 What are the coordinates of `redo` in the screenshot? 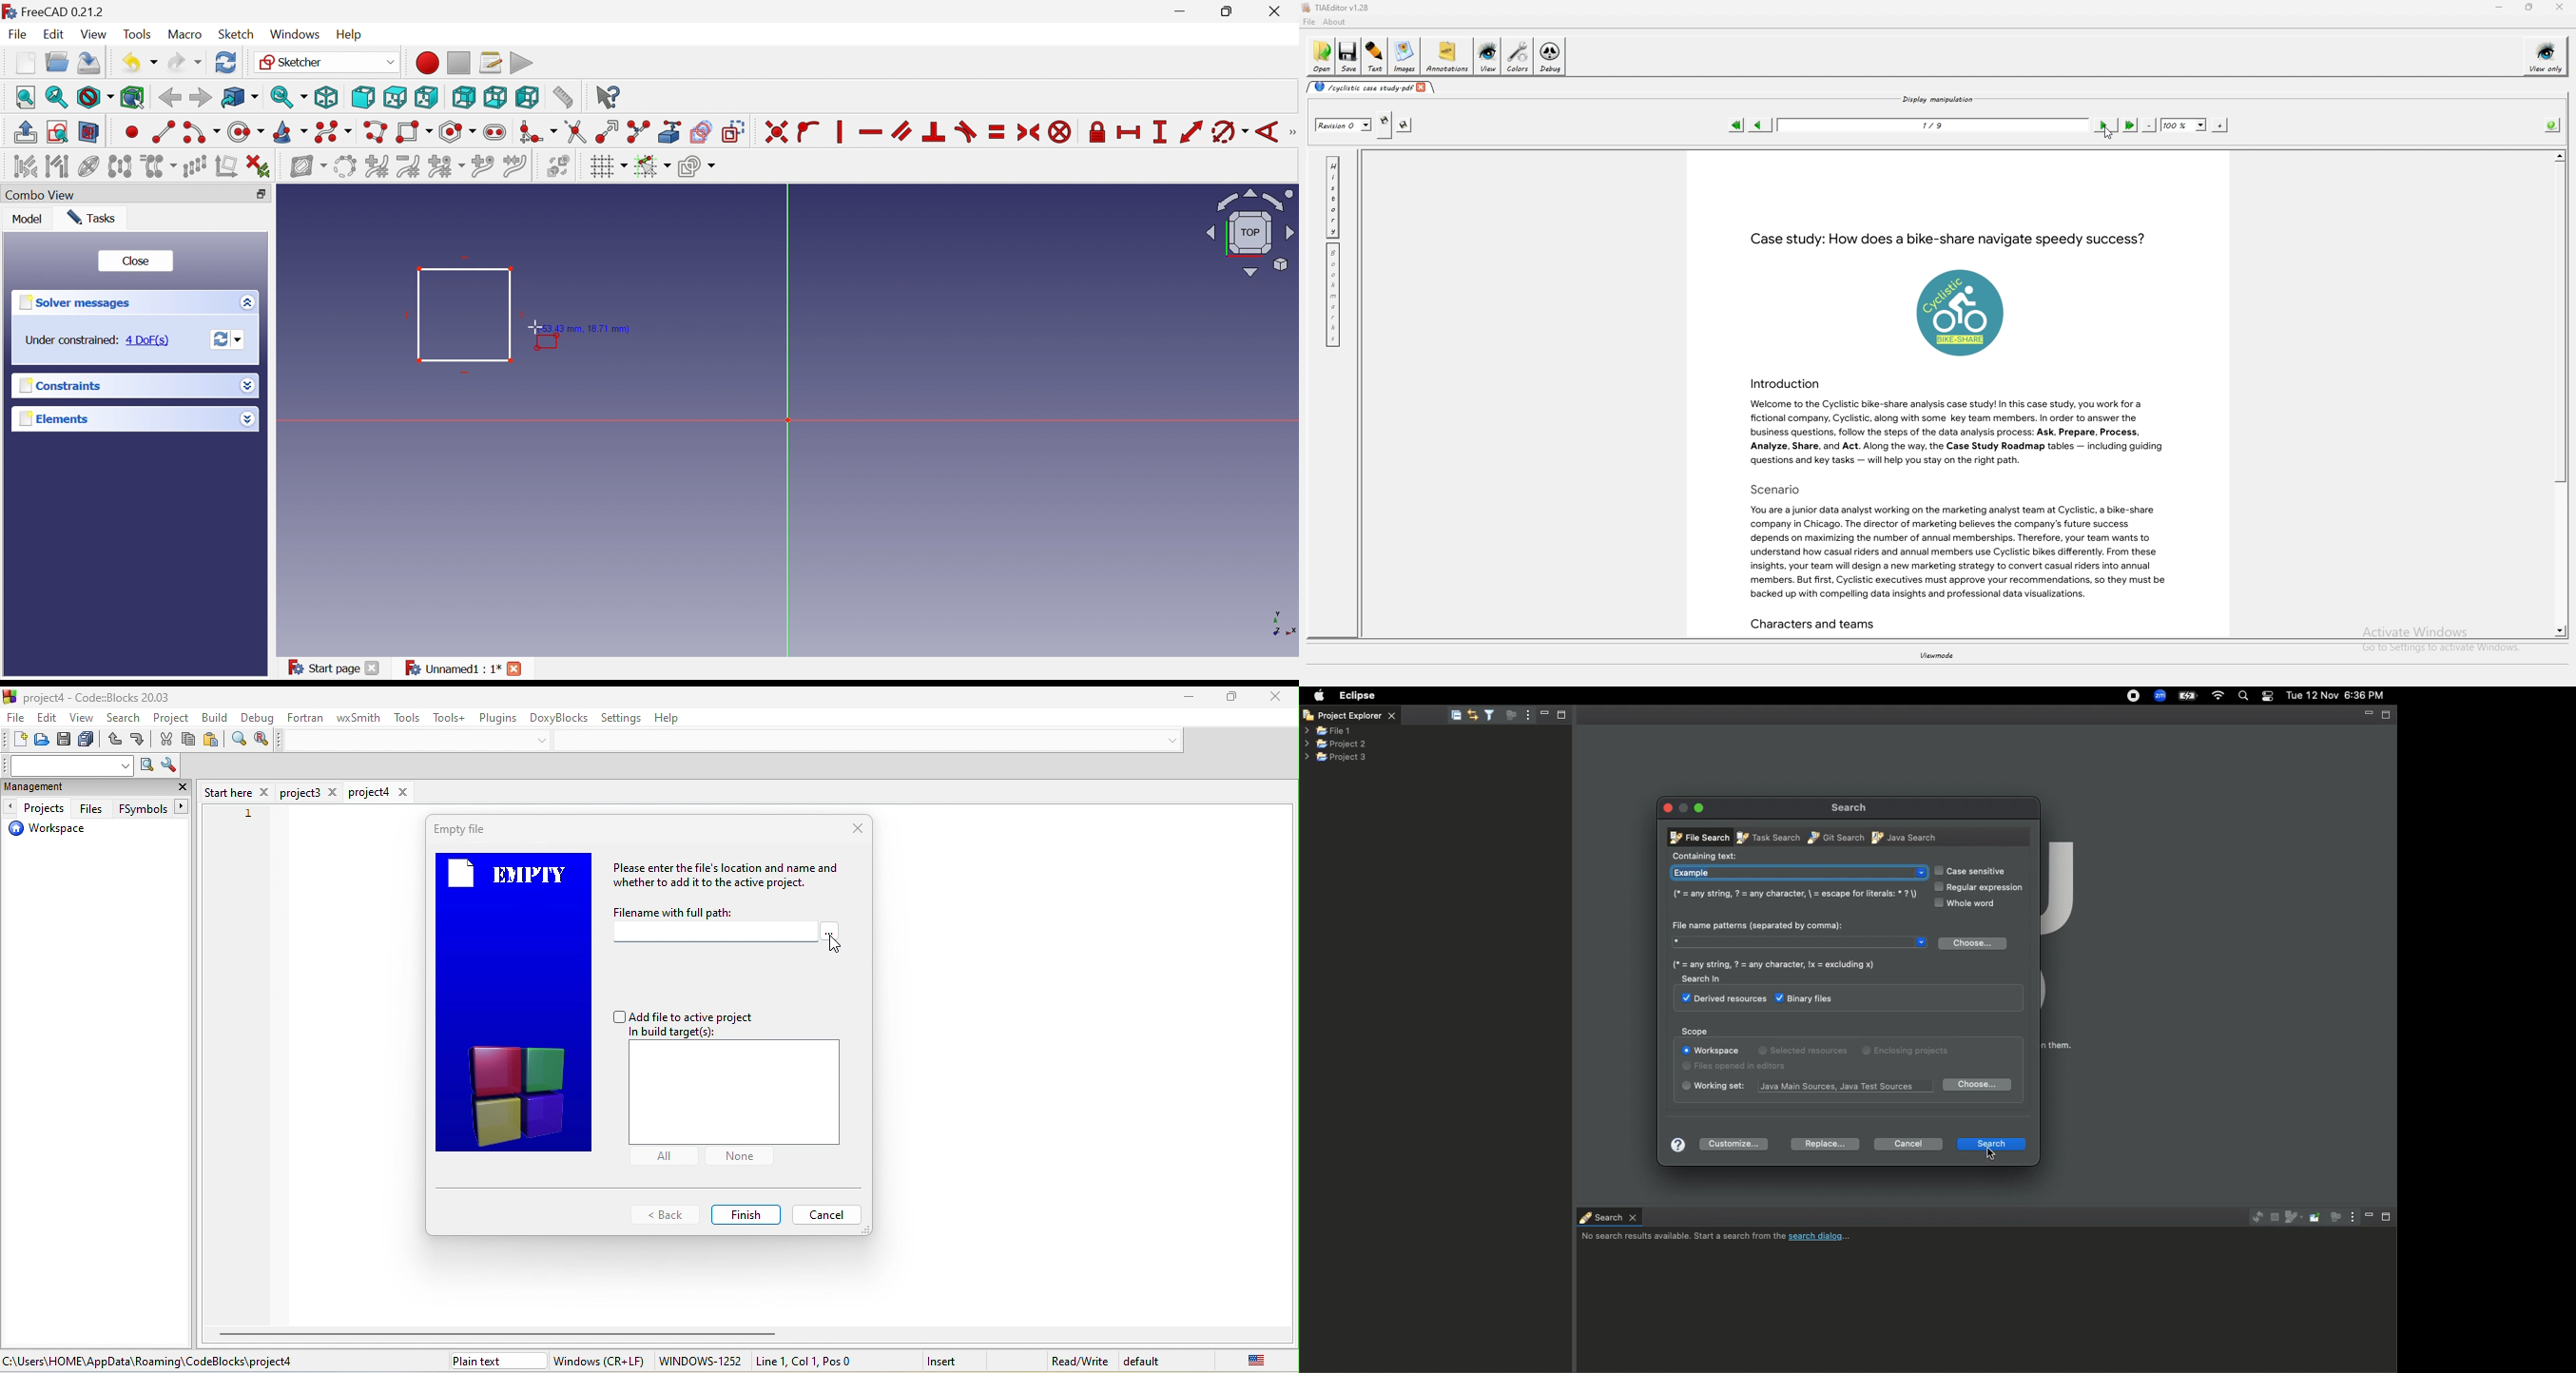 It's located at (140, 742).